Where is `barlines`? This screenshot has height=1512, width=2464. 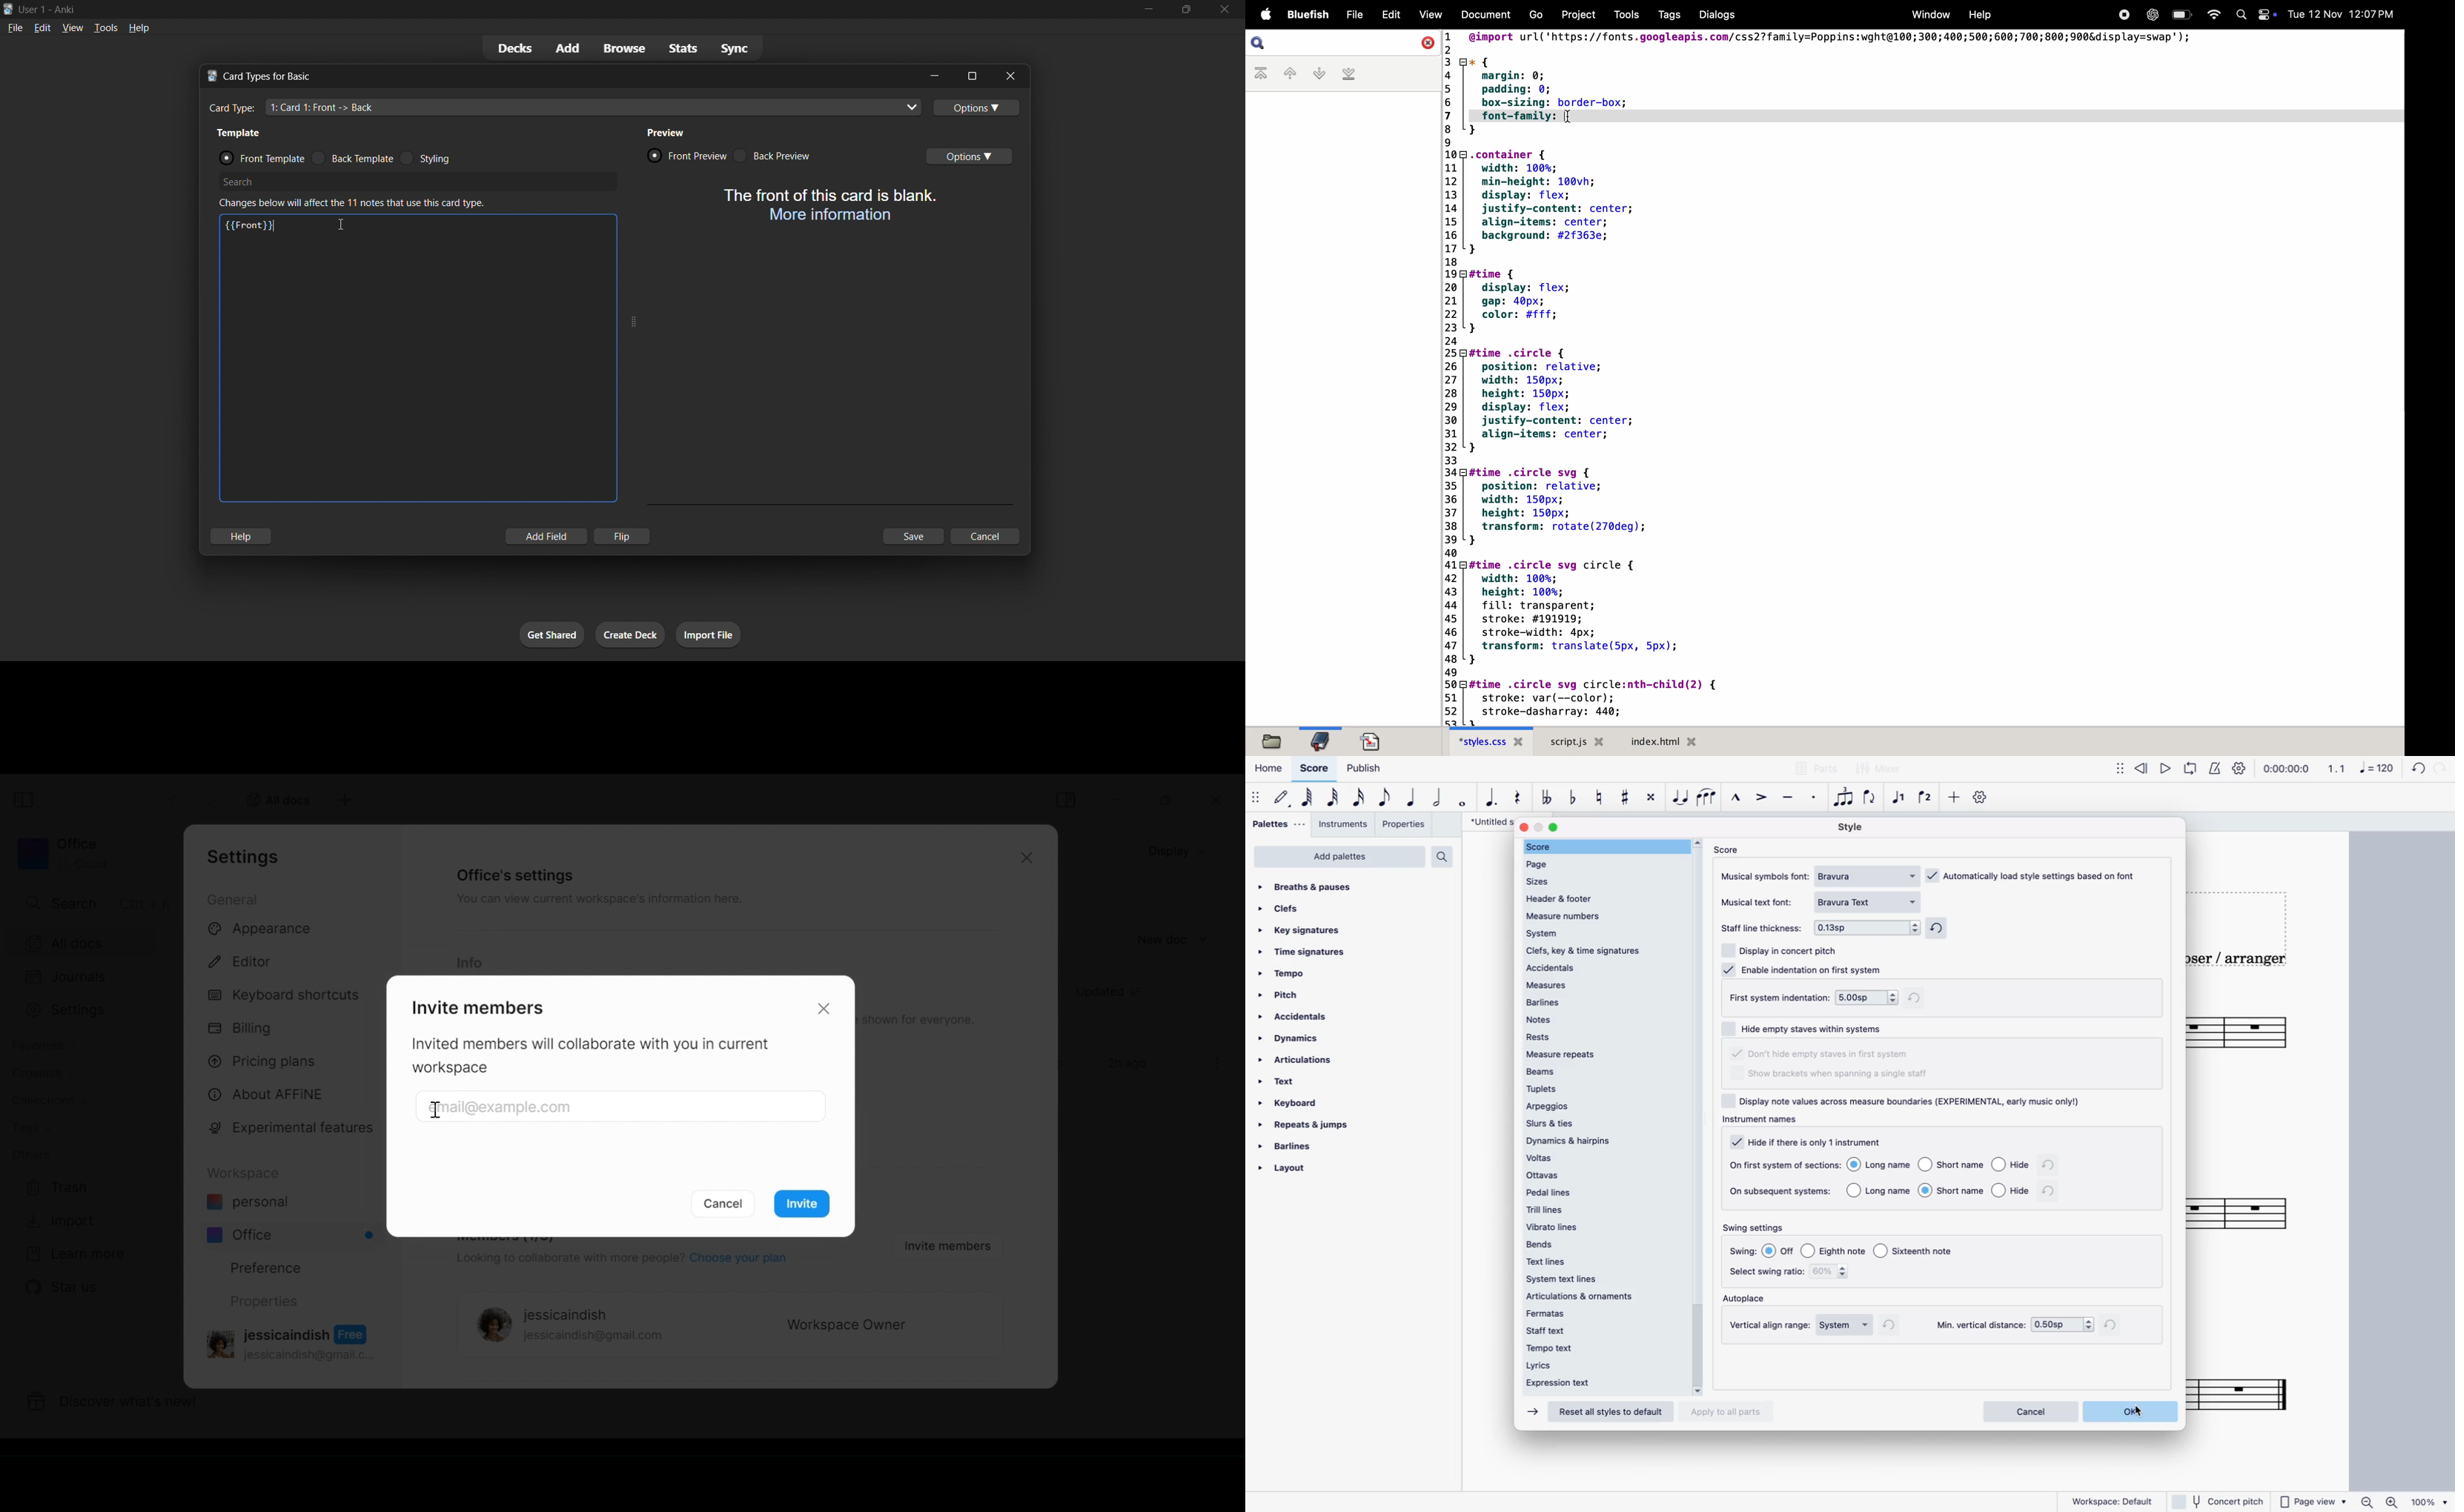
barlines is located at coordinates (1602, 1002).